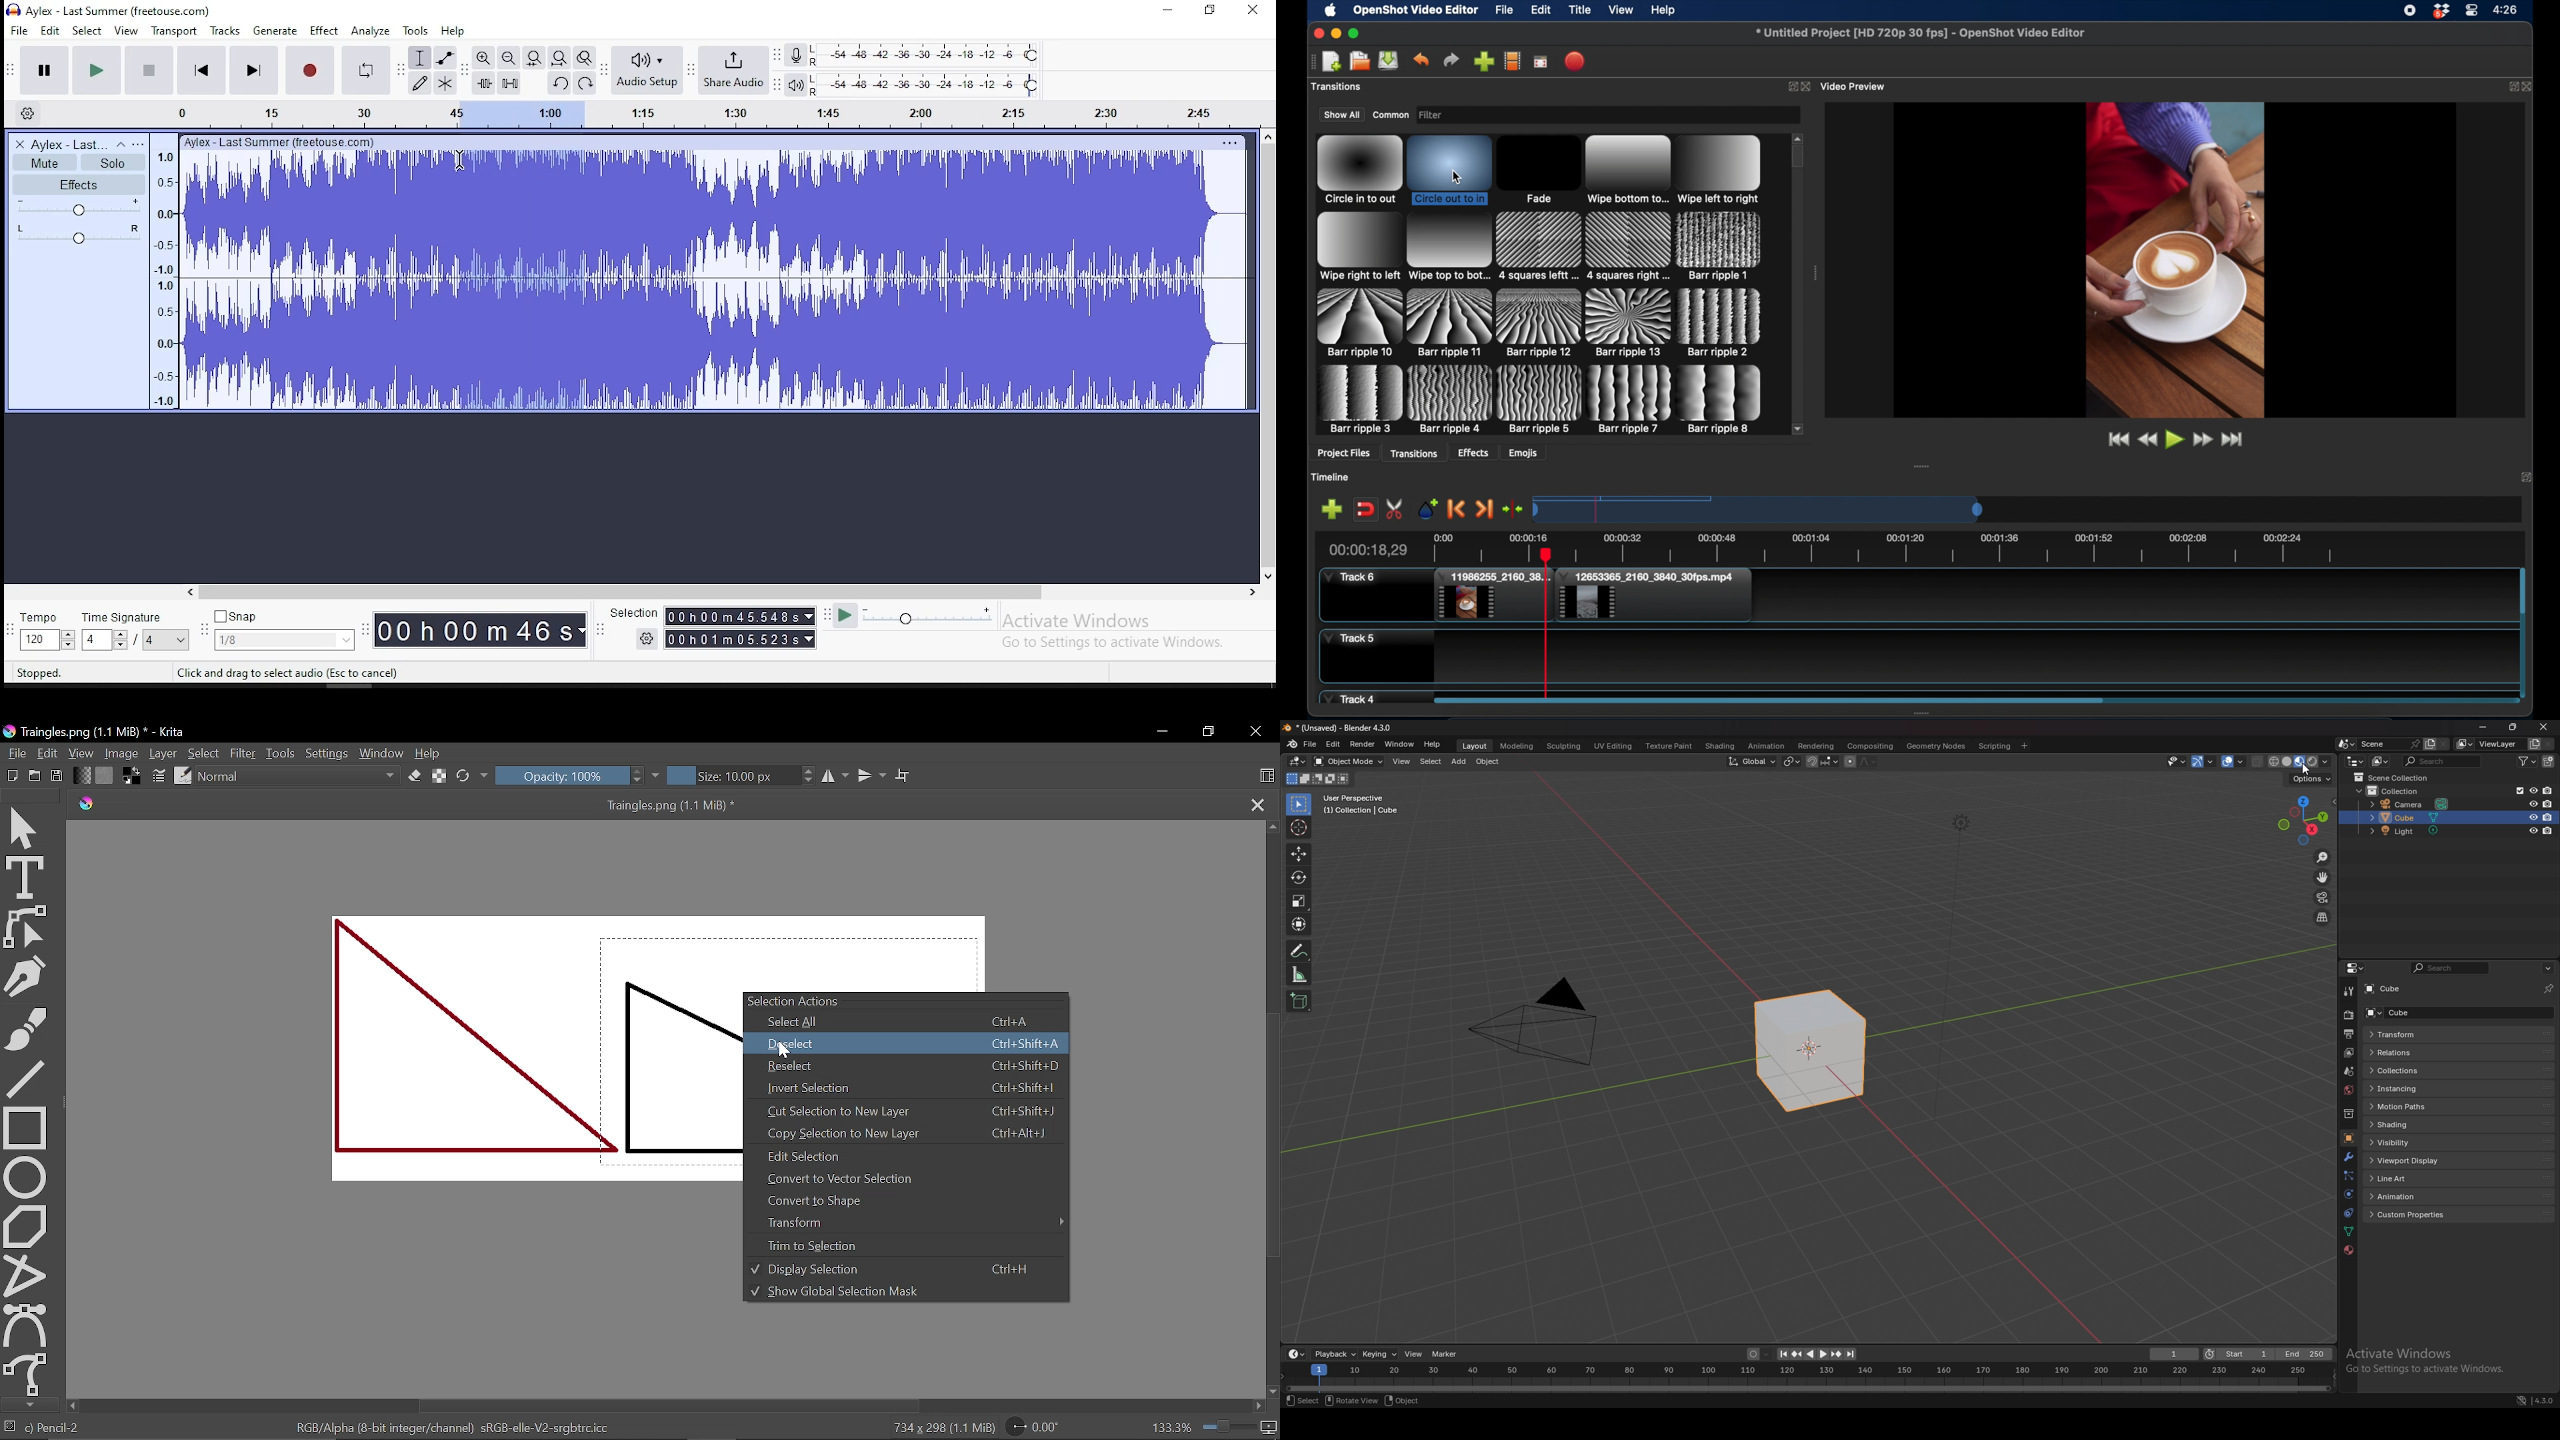 This screenshot has height=1456, width=2576. What do you see at coordinates (1403, 1401) in the screenshot?
I see `object` at bounding box center [1403, 1401].